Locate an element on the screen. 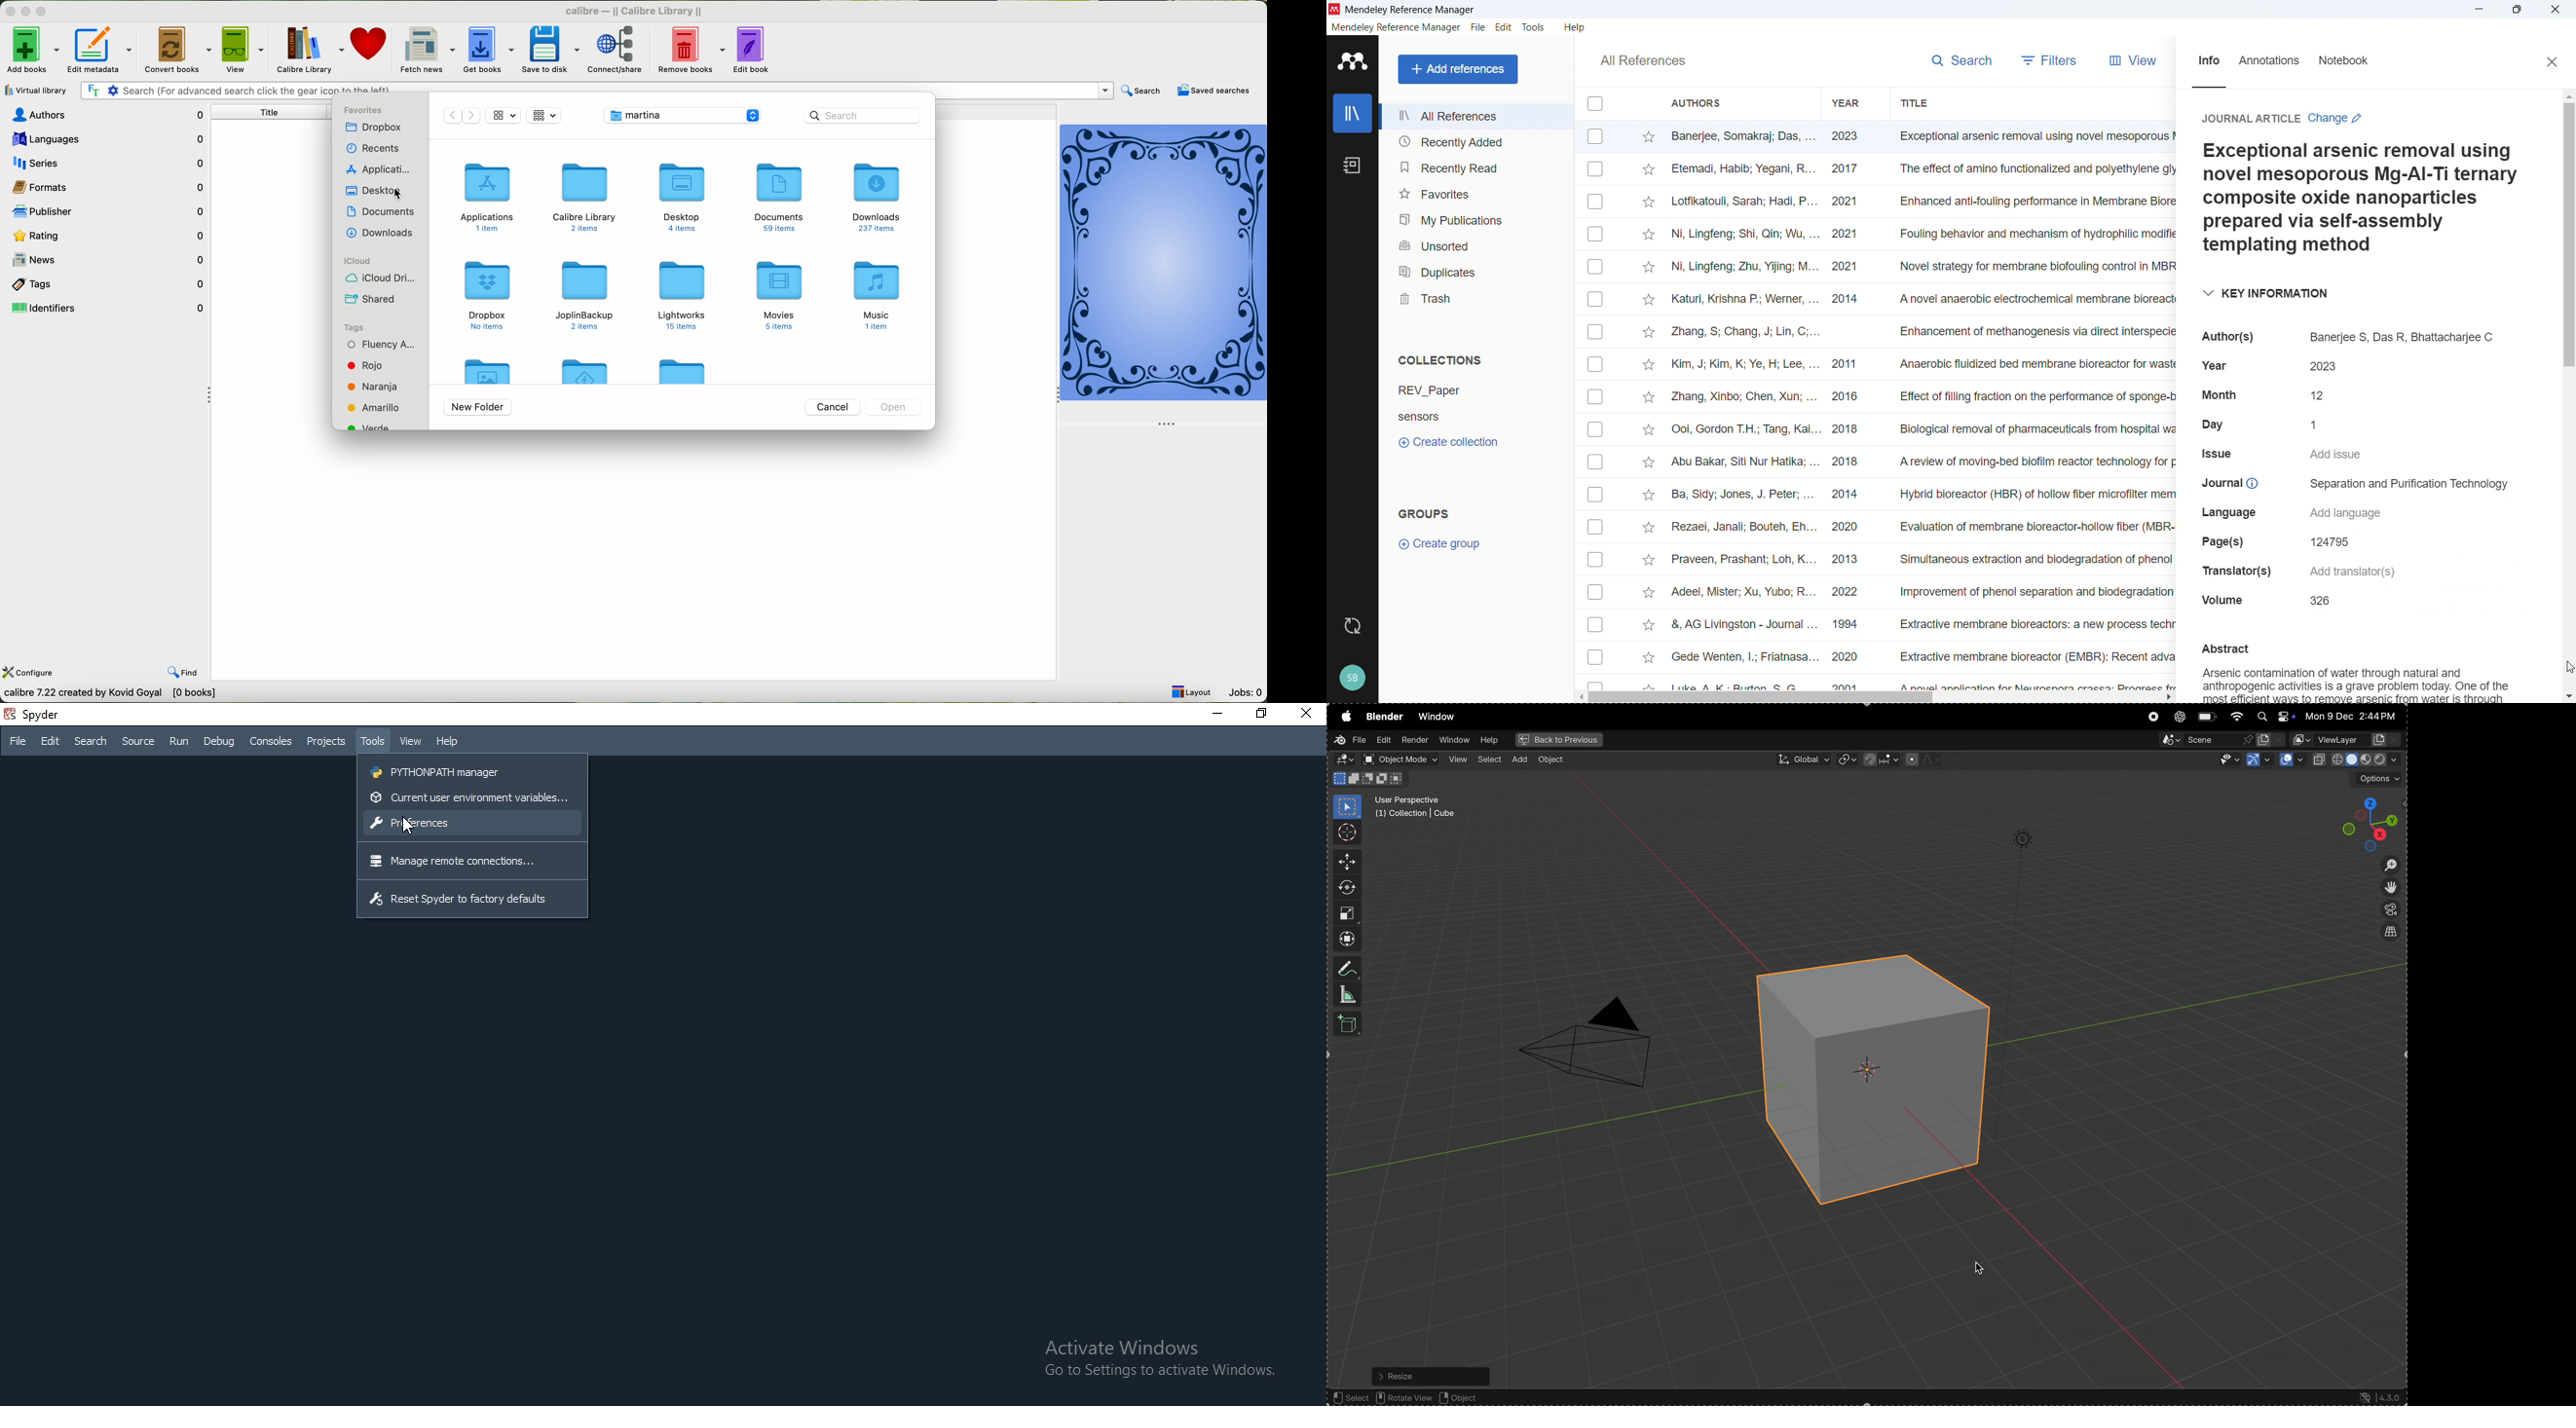 Image resolution: width=2576 pixels, height=1428 pixels. View  is located at coordinates (2137, 62).